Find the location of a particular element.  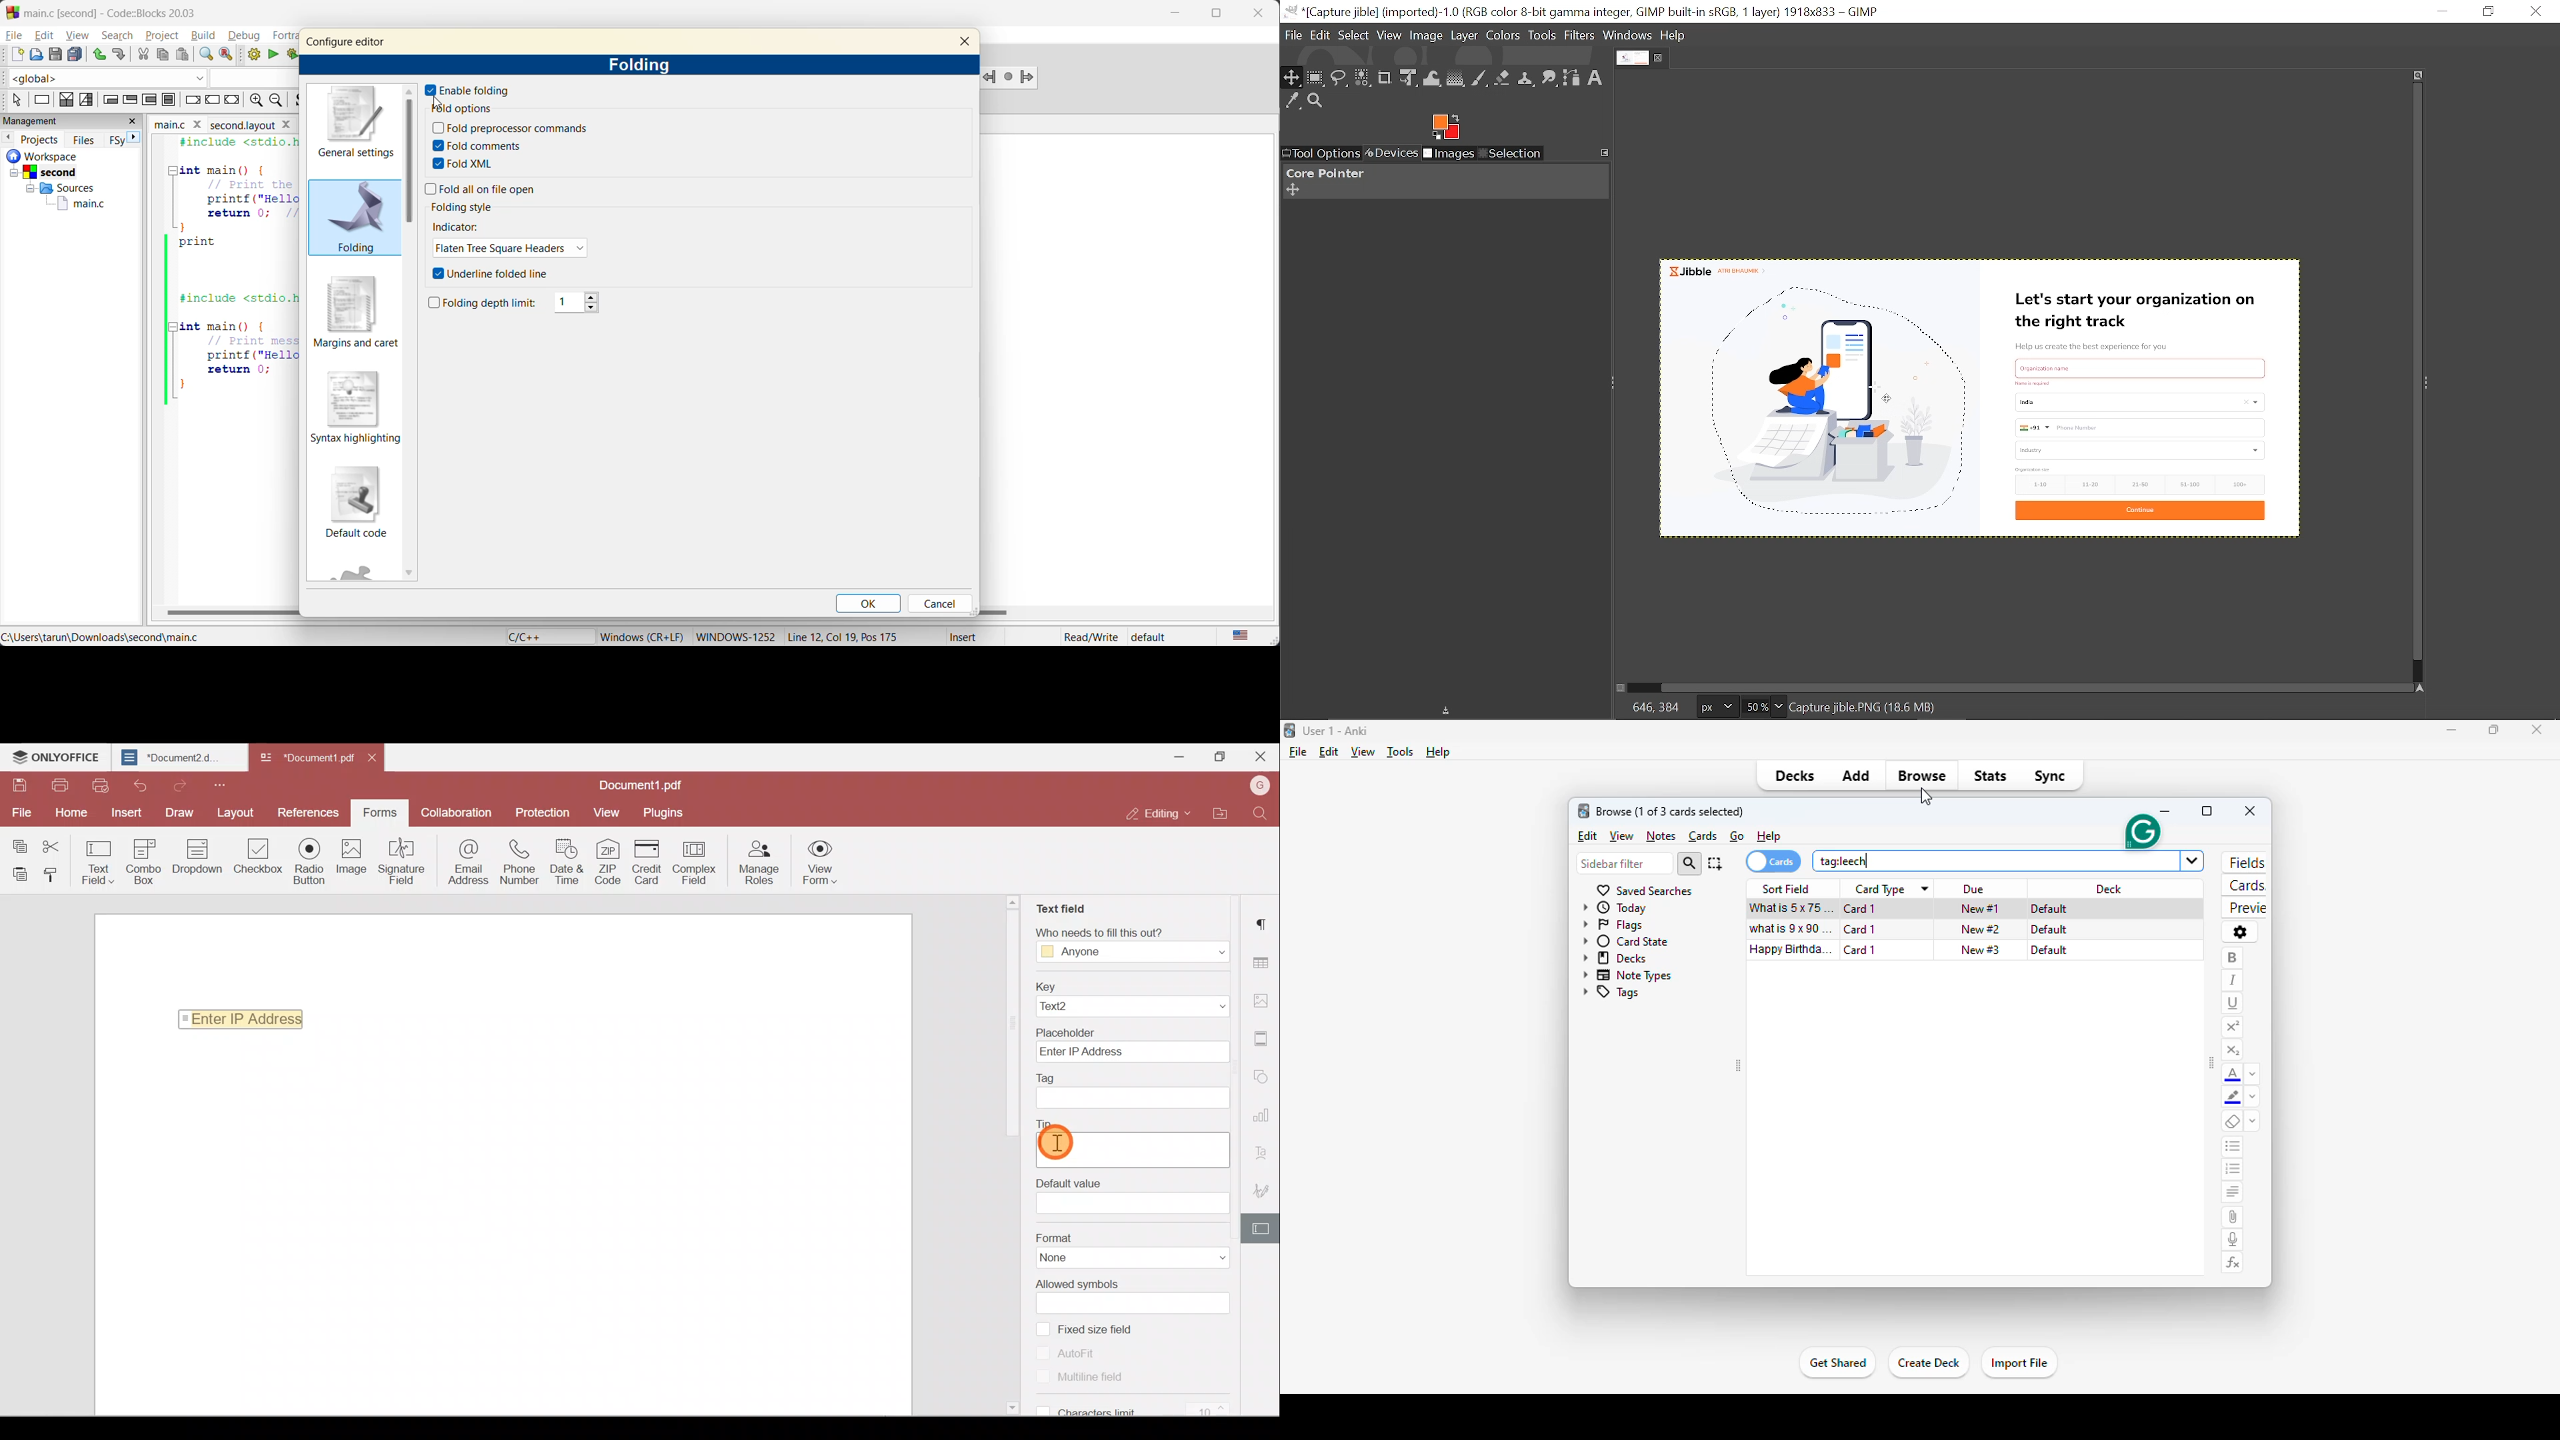

sync is located at coordinates (2051, 776).